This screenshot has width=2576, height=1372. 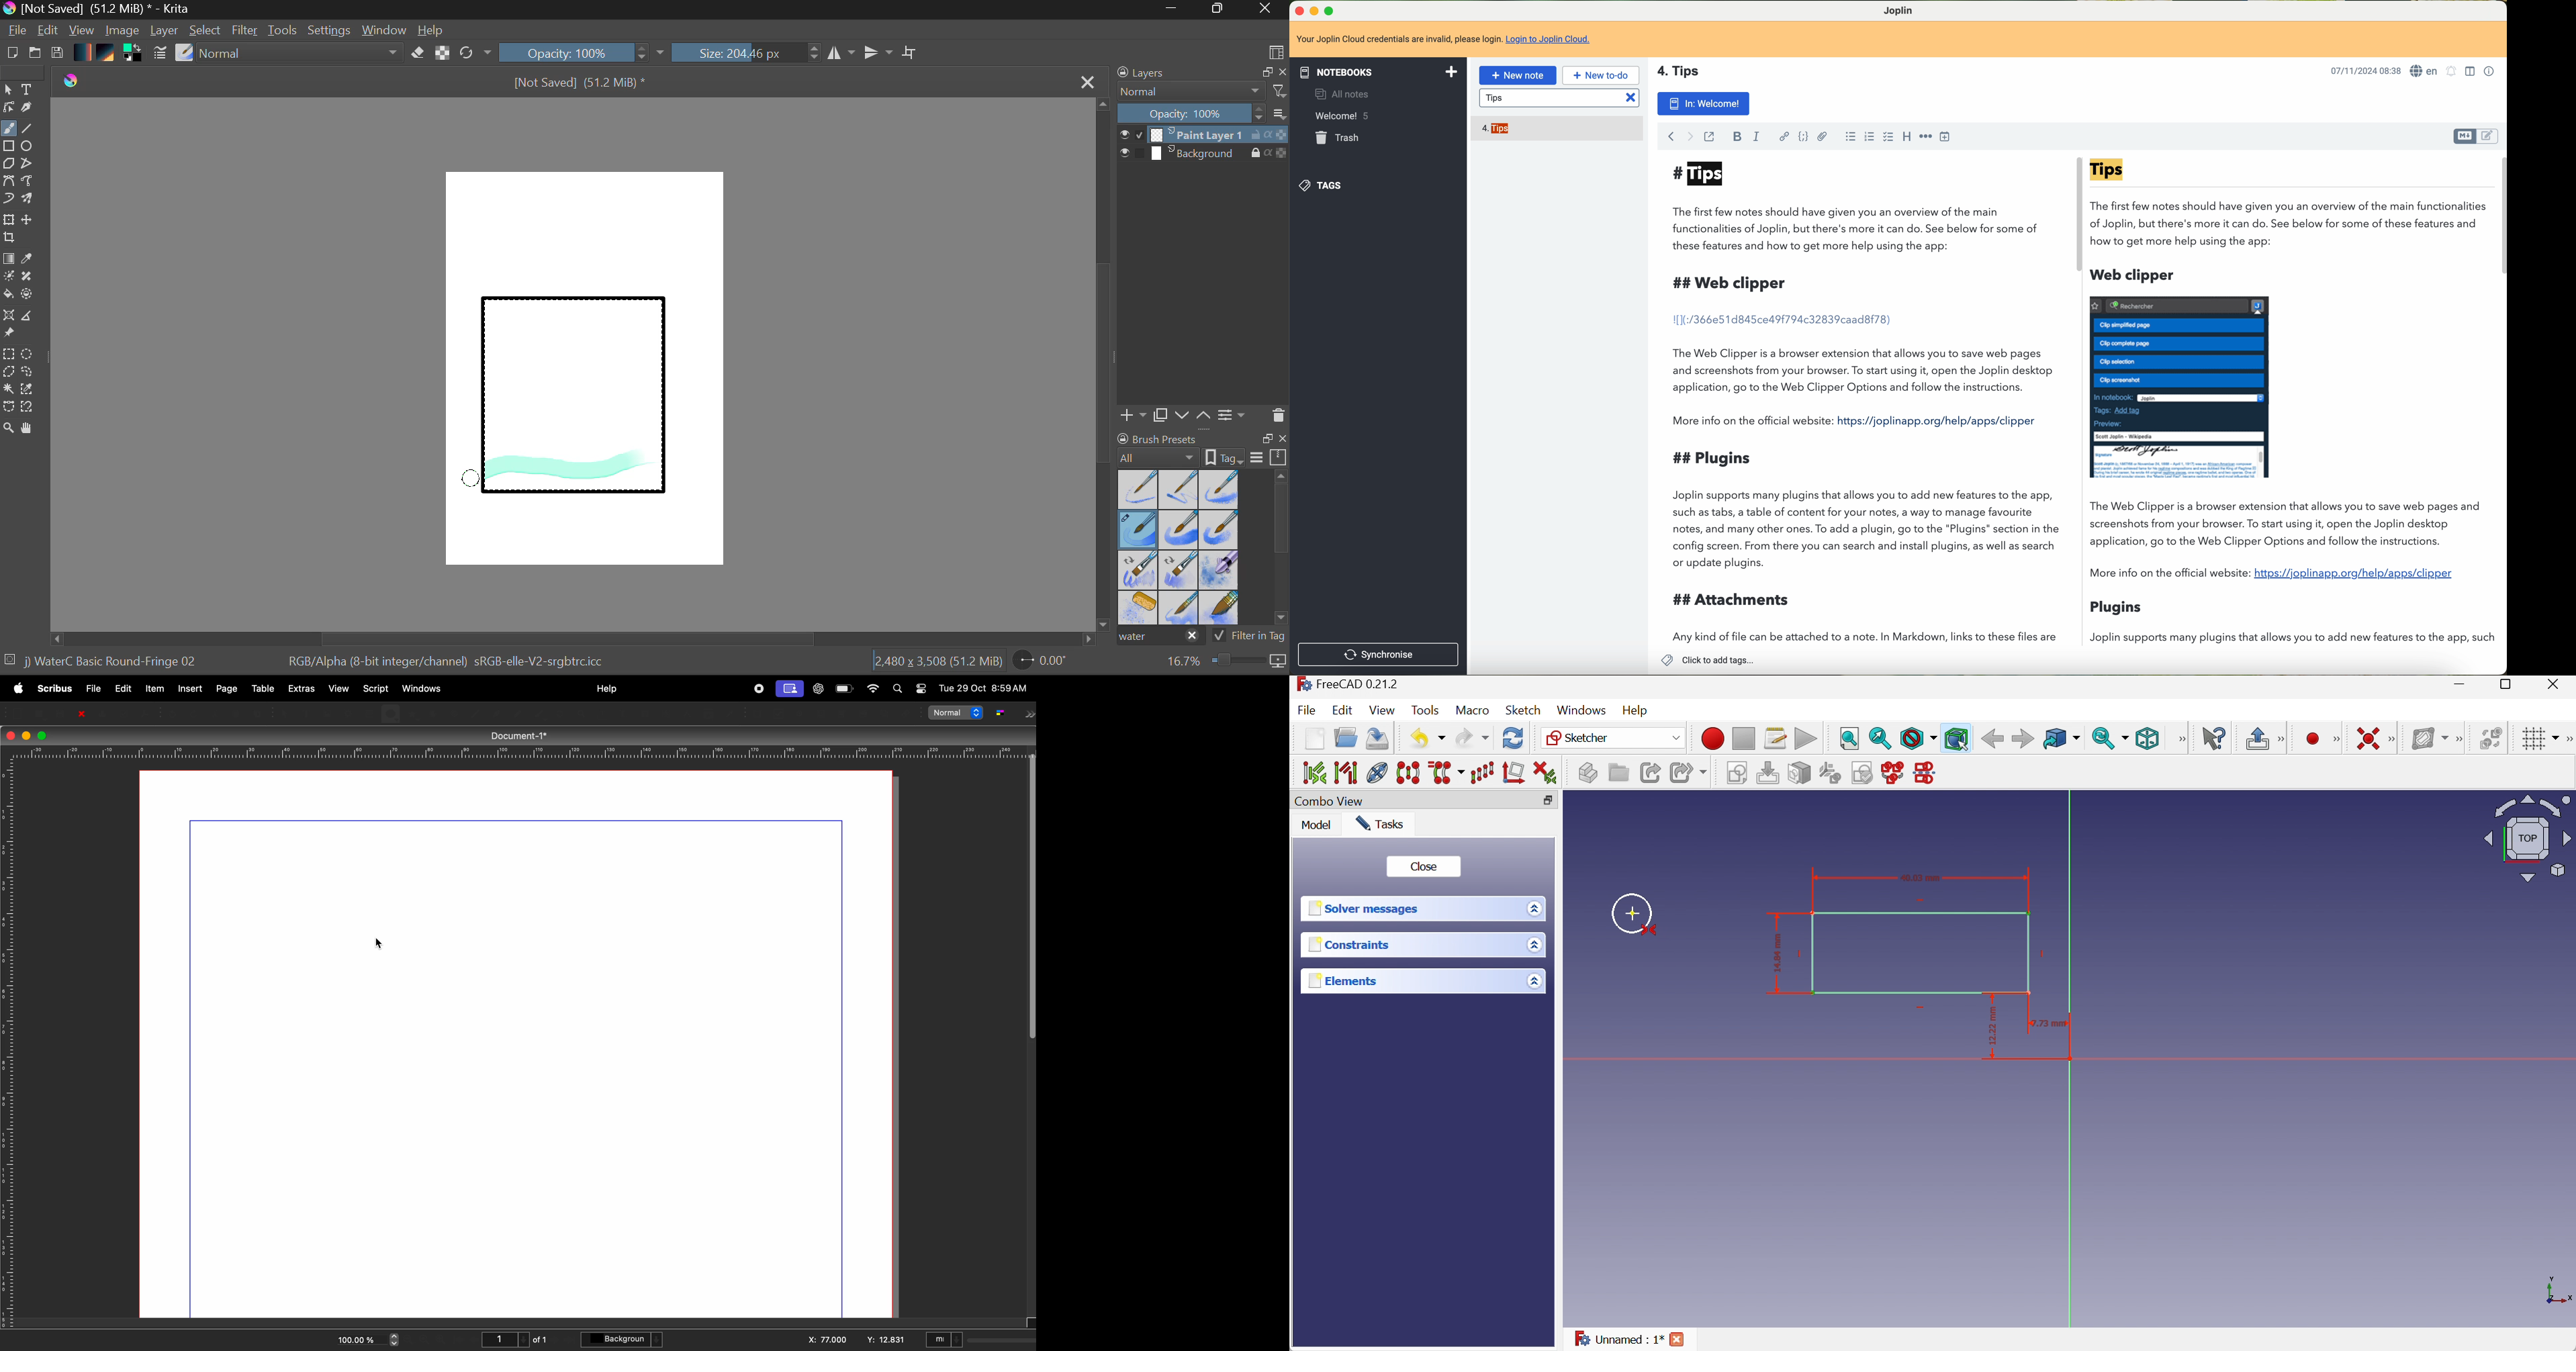 What do you see at coordinates (1376, 739) in the screenshot?
I see `Save` at bounding box center [1376, 739].